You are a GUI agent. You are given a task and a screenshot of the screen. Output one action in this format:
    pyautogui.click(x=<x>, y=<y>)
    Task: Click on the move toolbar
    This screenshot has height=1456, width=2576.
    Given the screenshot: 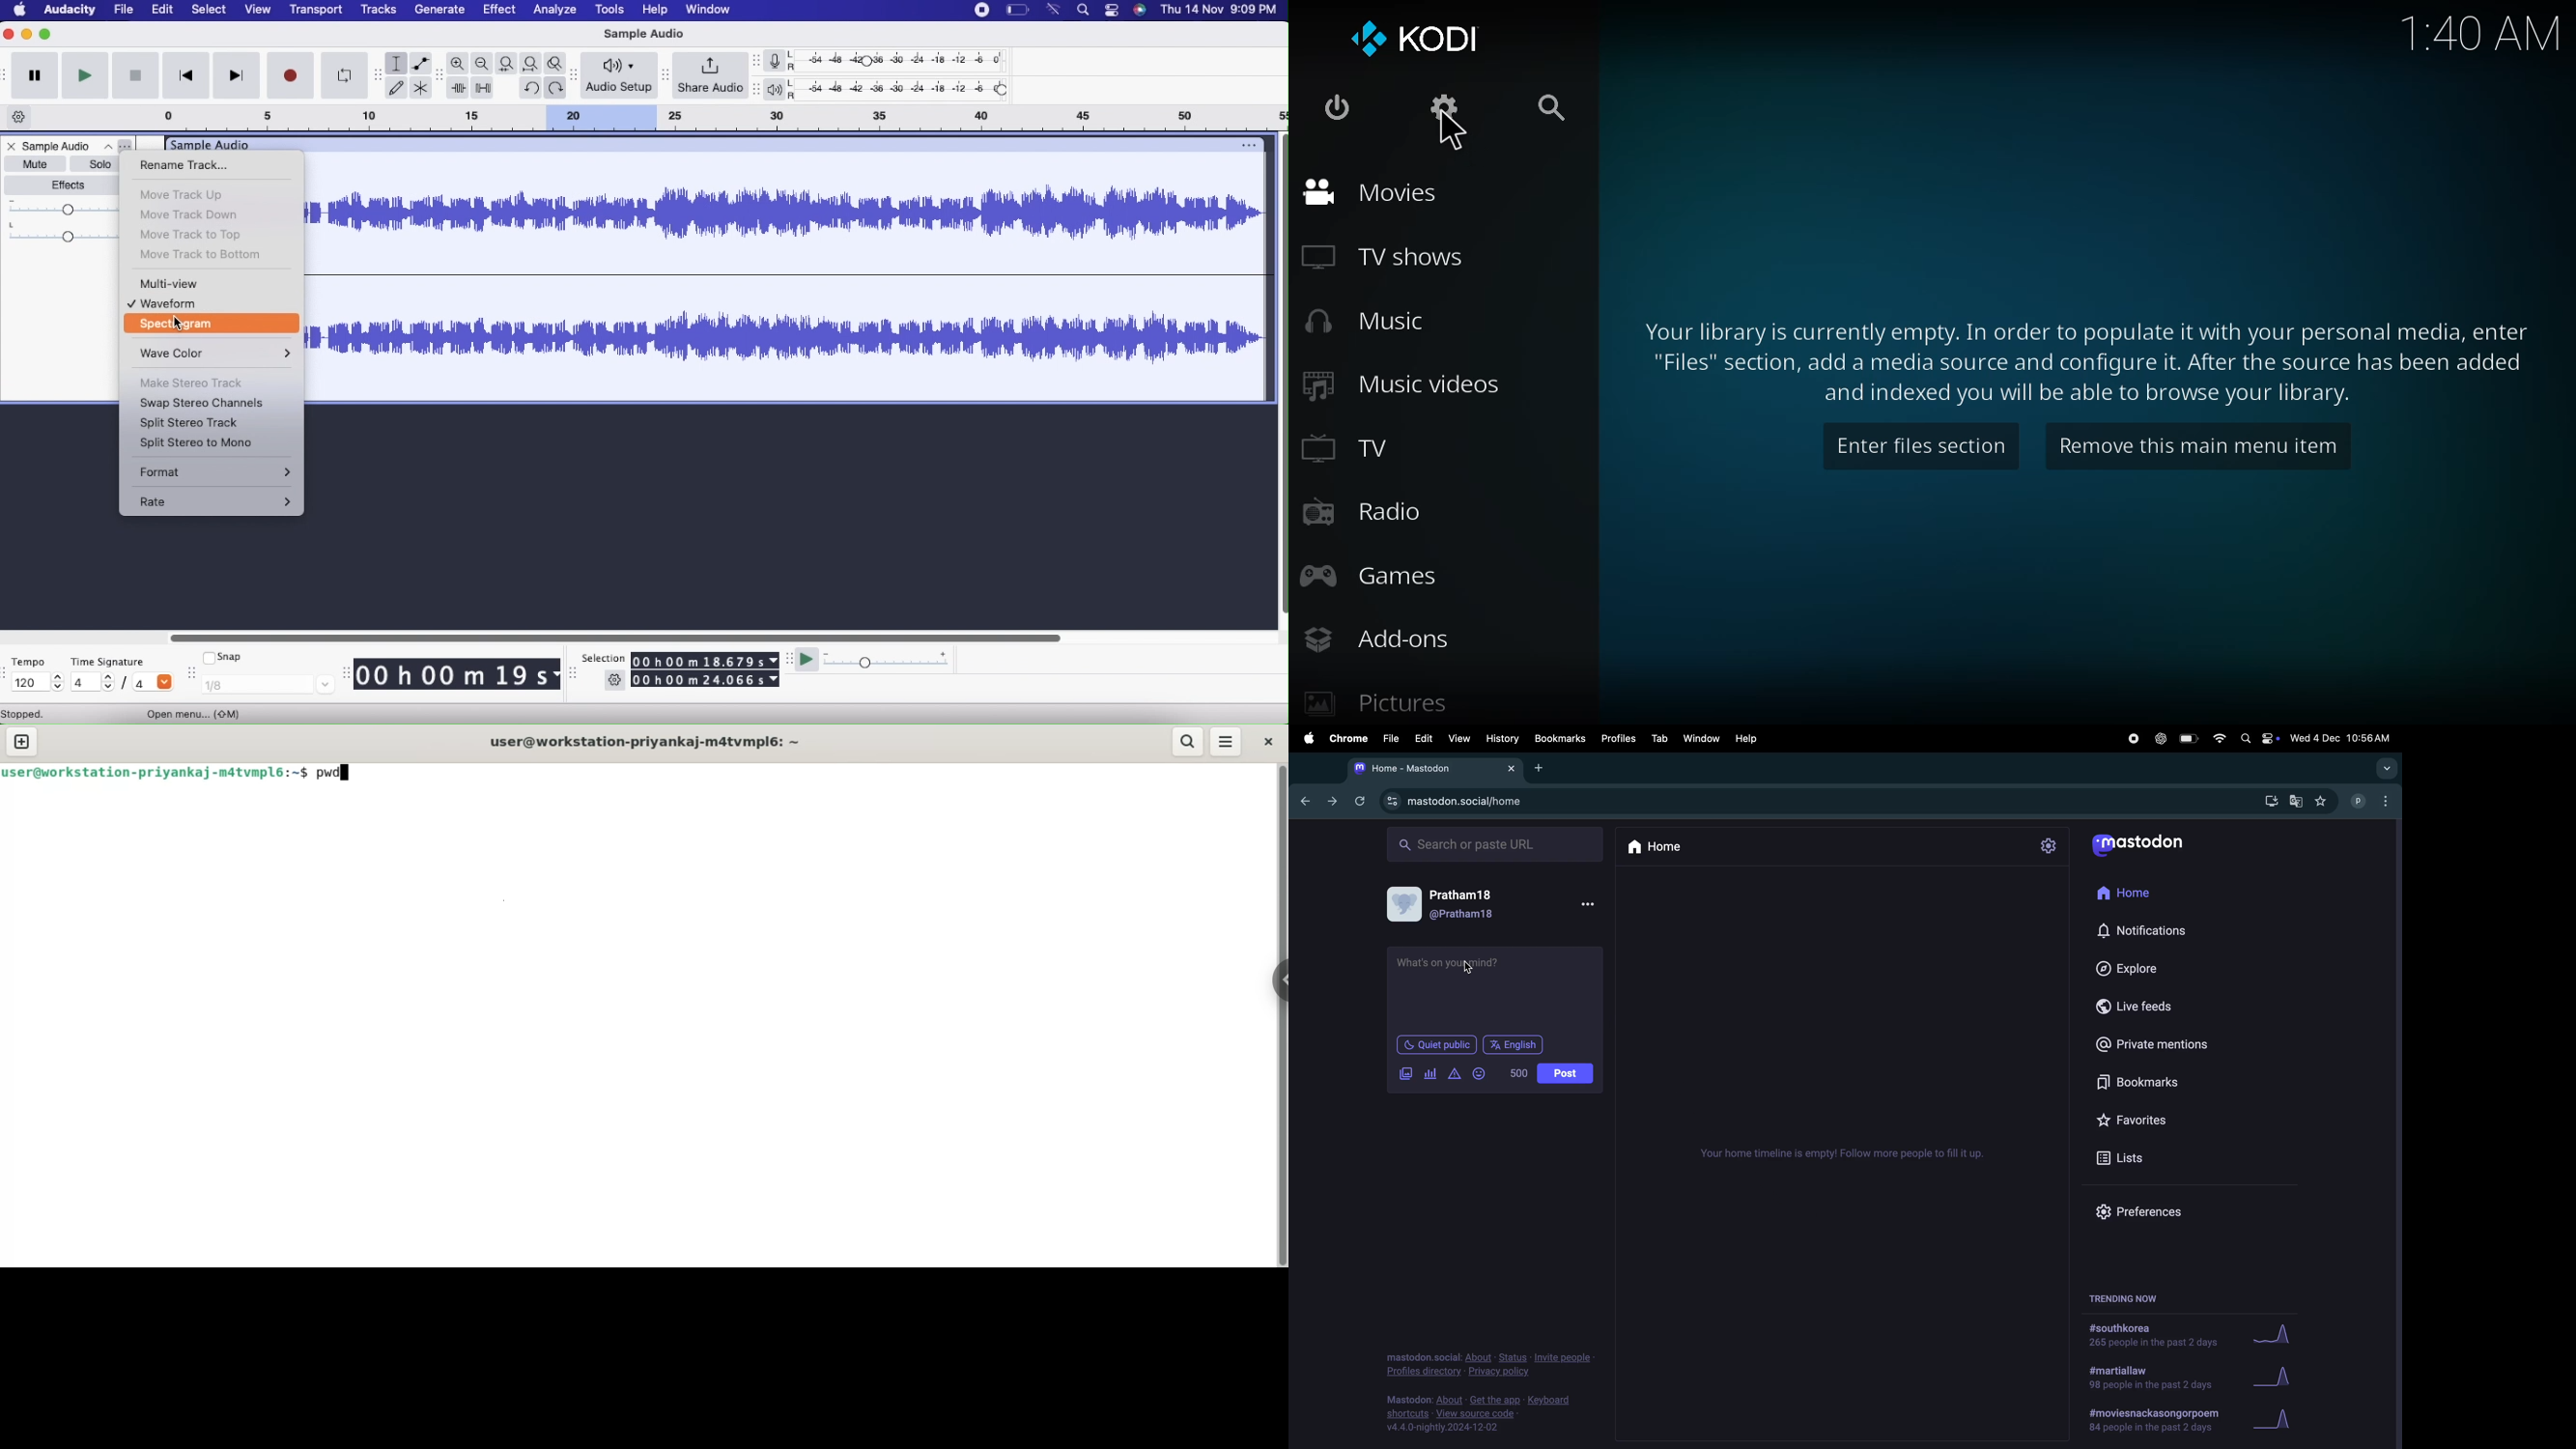 What is the action you would take?
    pyautogui.click(x=756, y=60)
    